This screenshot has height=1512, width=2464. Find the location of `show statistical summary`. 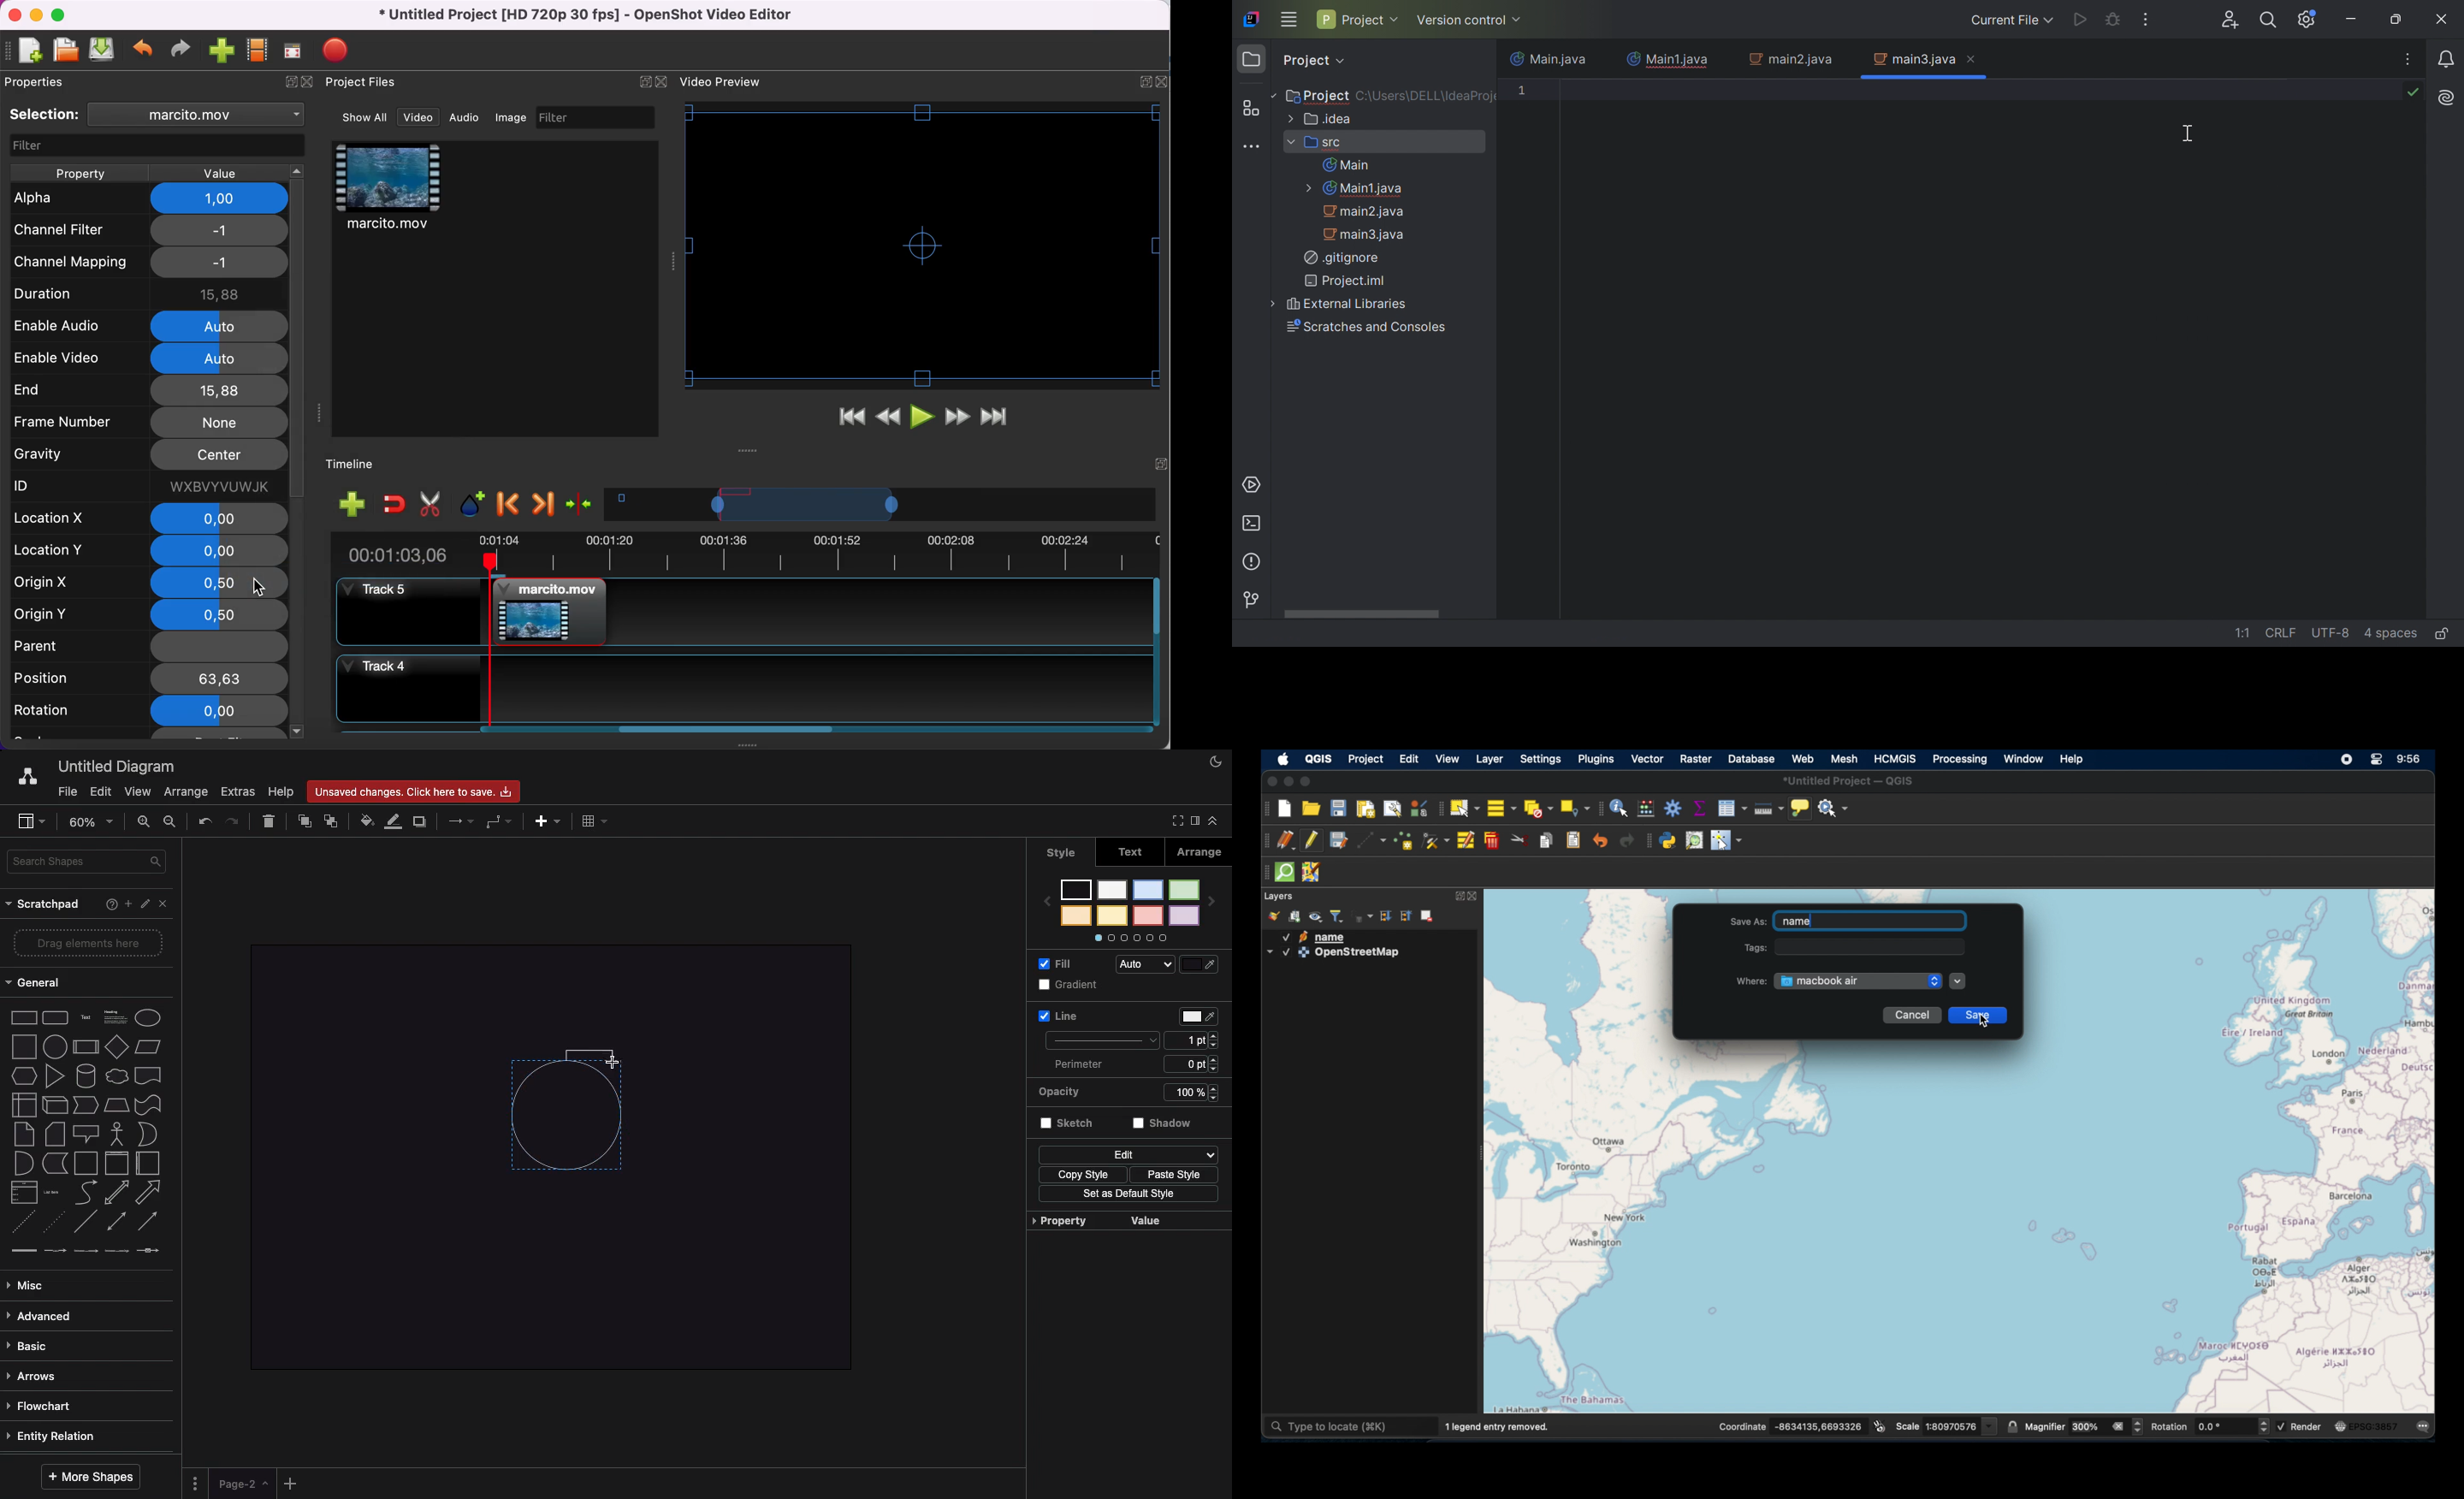

show statistical summary is located at coordinates (1700, 809).